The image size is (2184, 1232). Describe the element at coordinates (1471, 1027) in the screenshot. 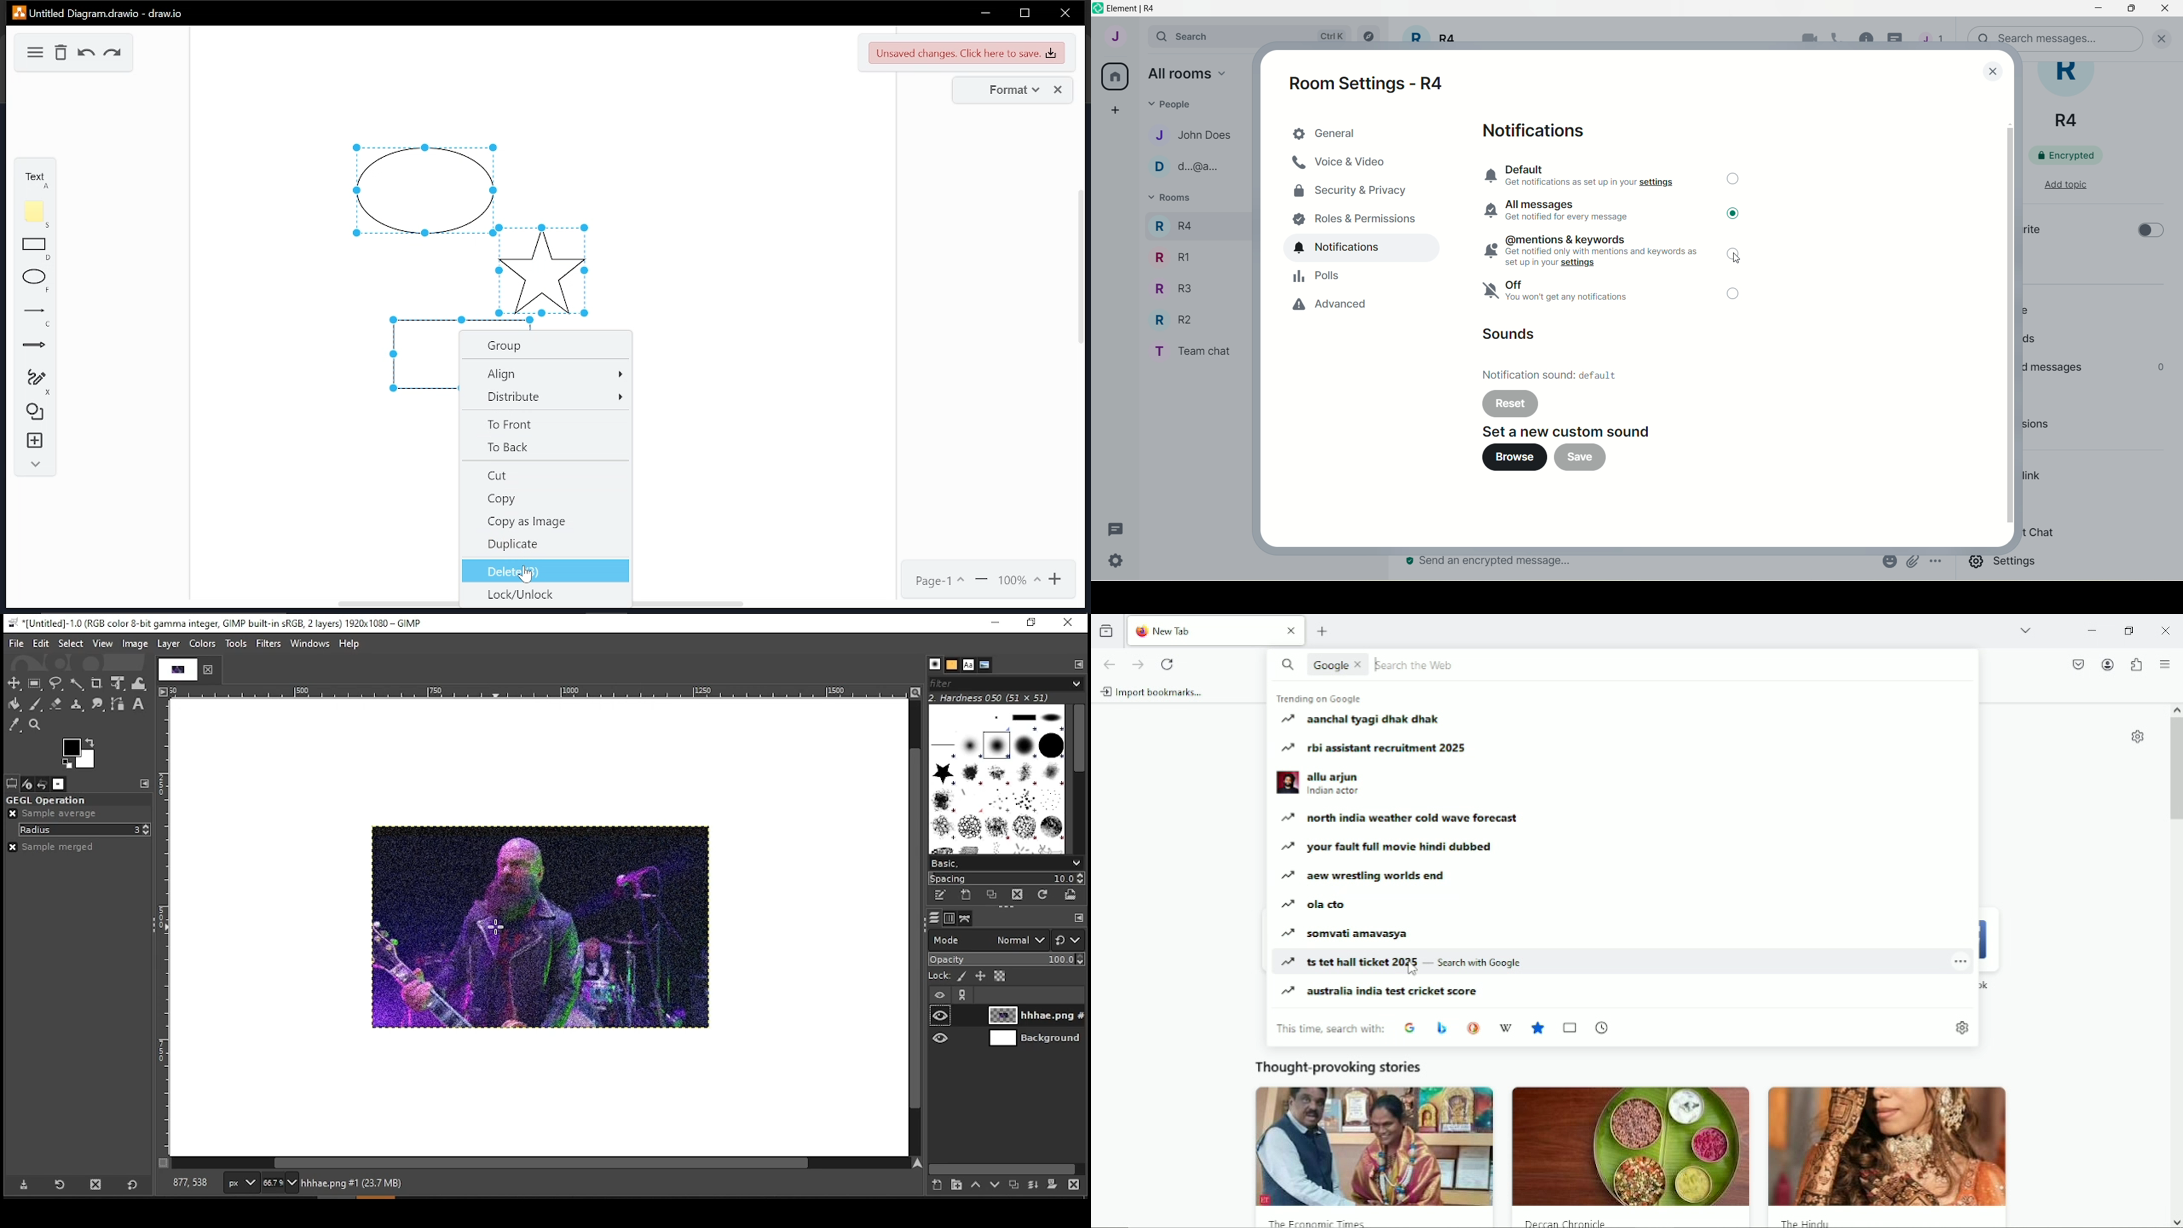

I see `Duck duck go` at that location.